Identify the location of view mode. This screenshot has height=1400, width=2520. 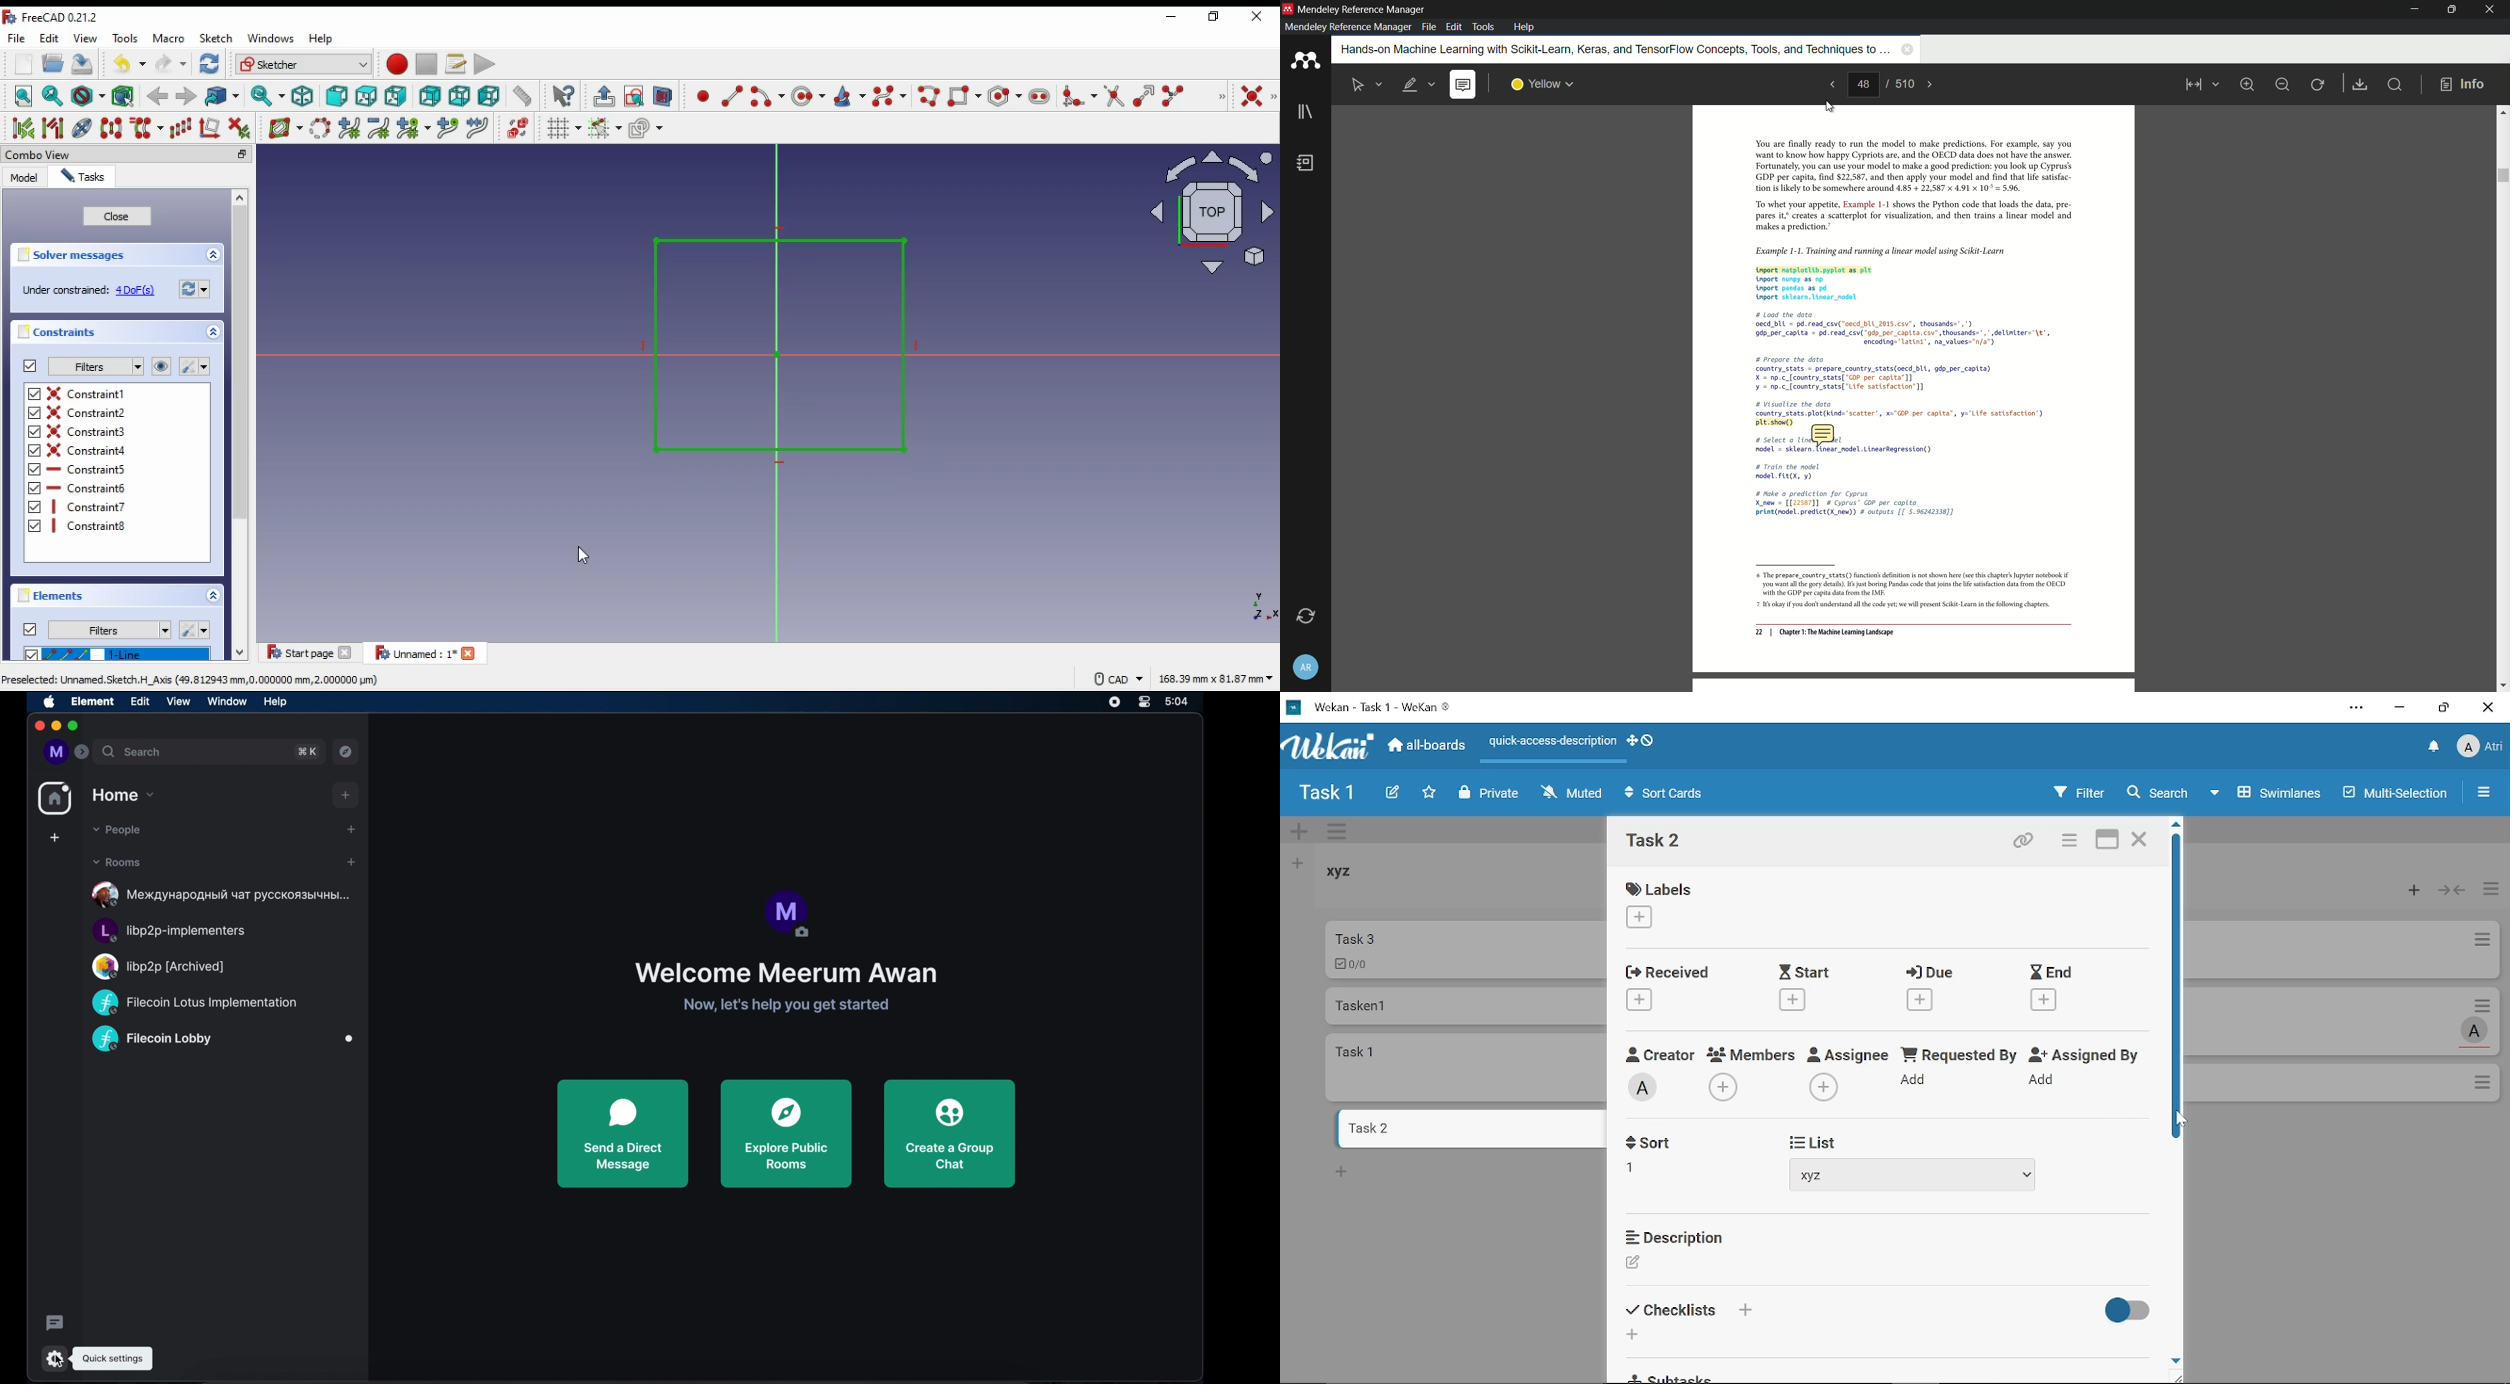
(2200, 85).